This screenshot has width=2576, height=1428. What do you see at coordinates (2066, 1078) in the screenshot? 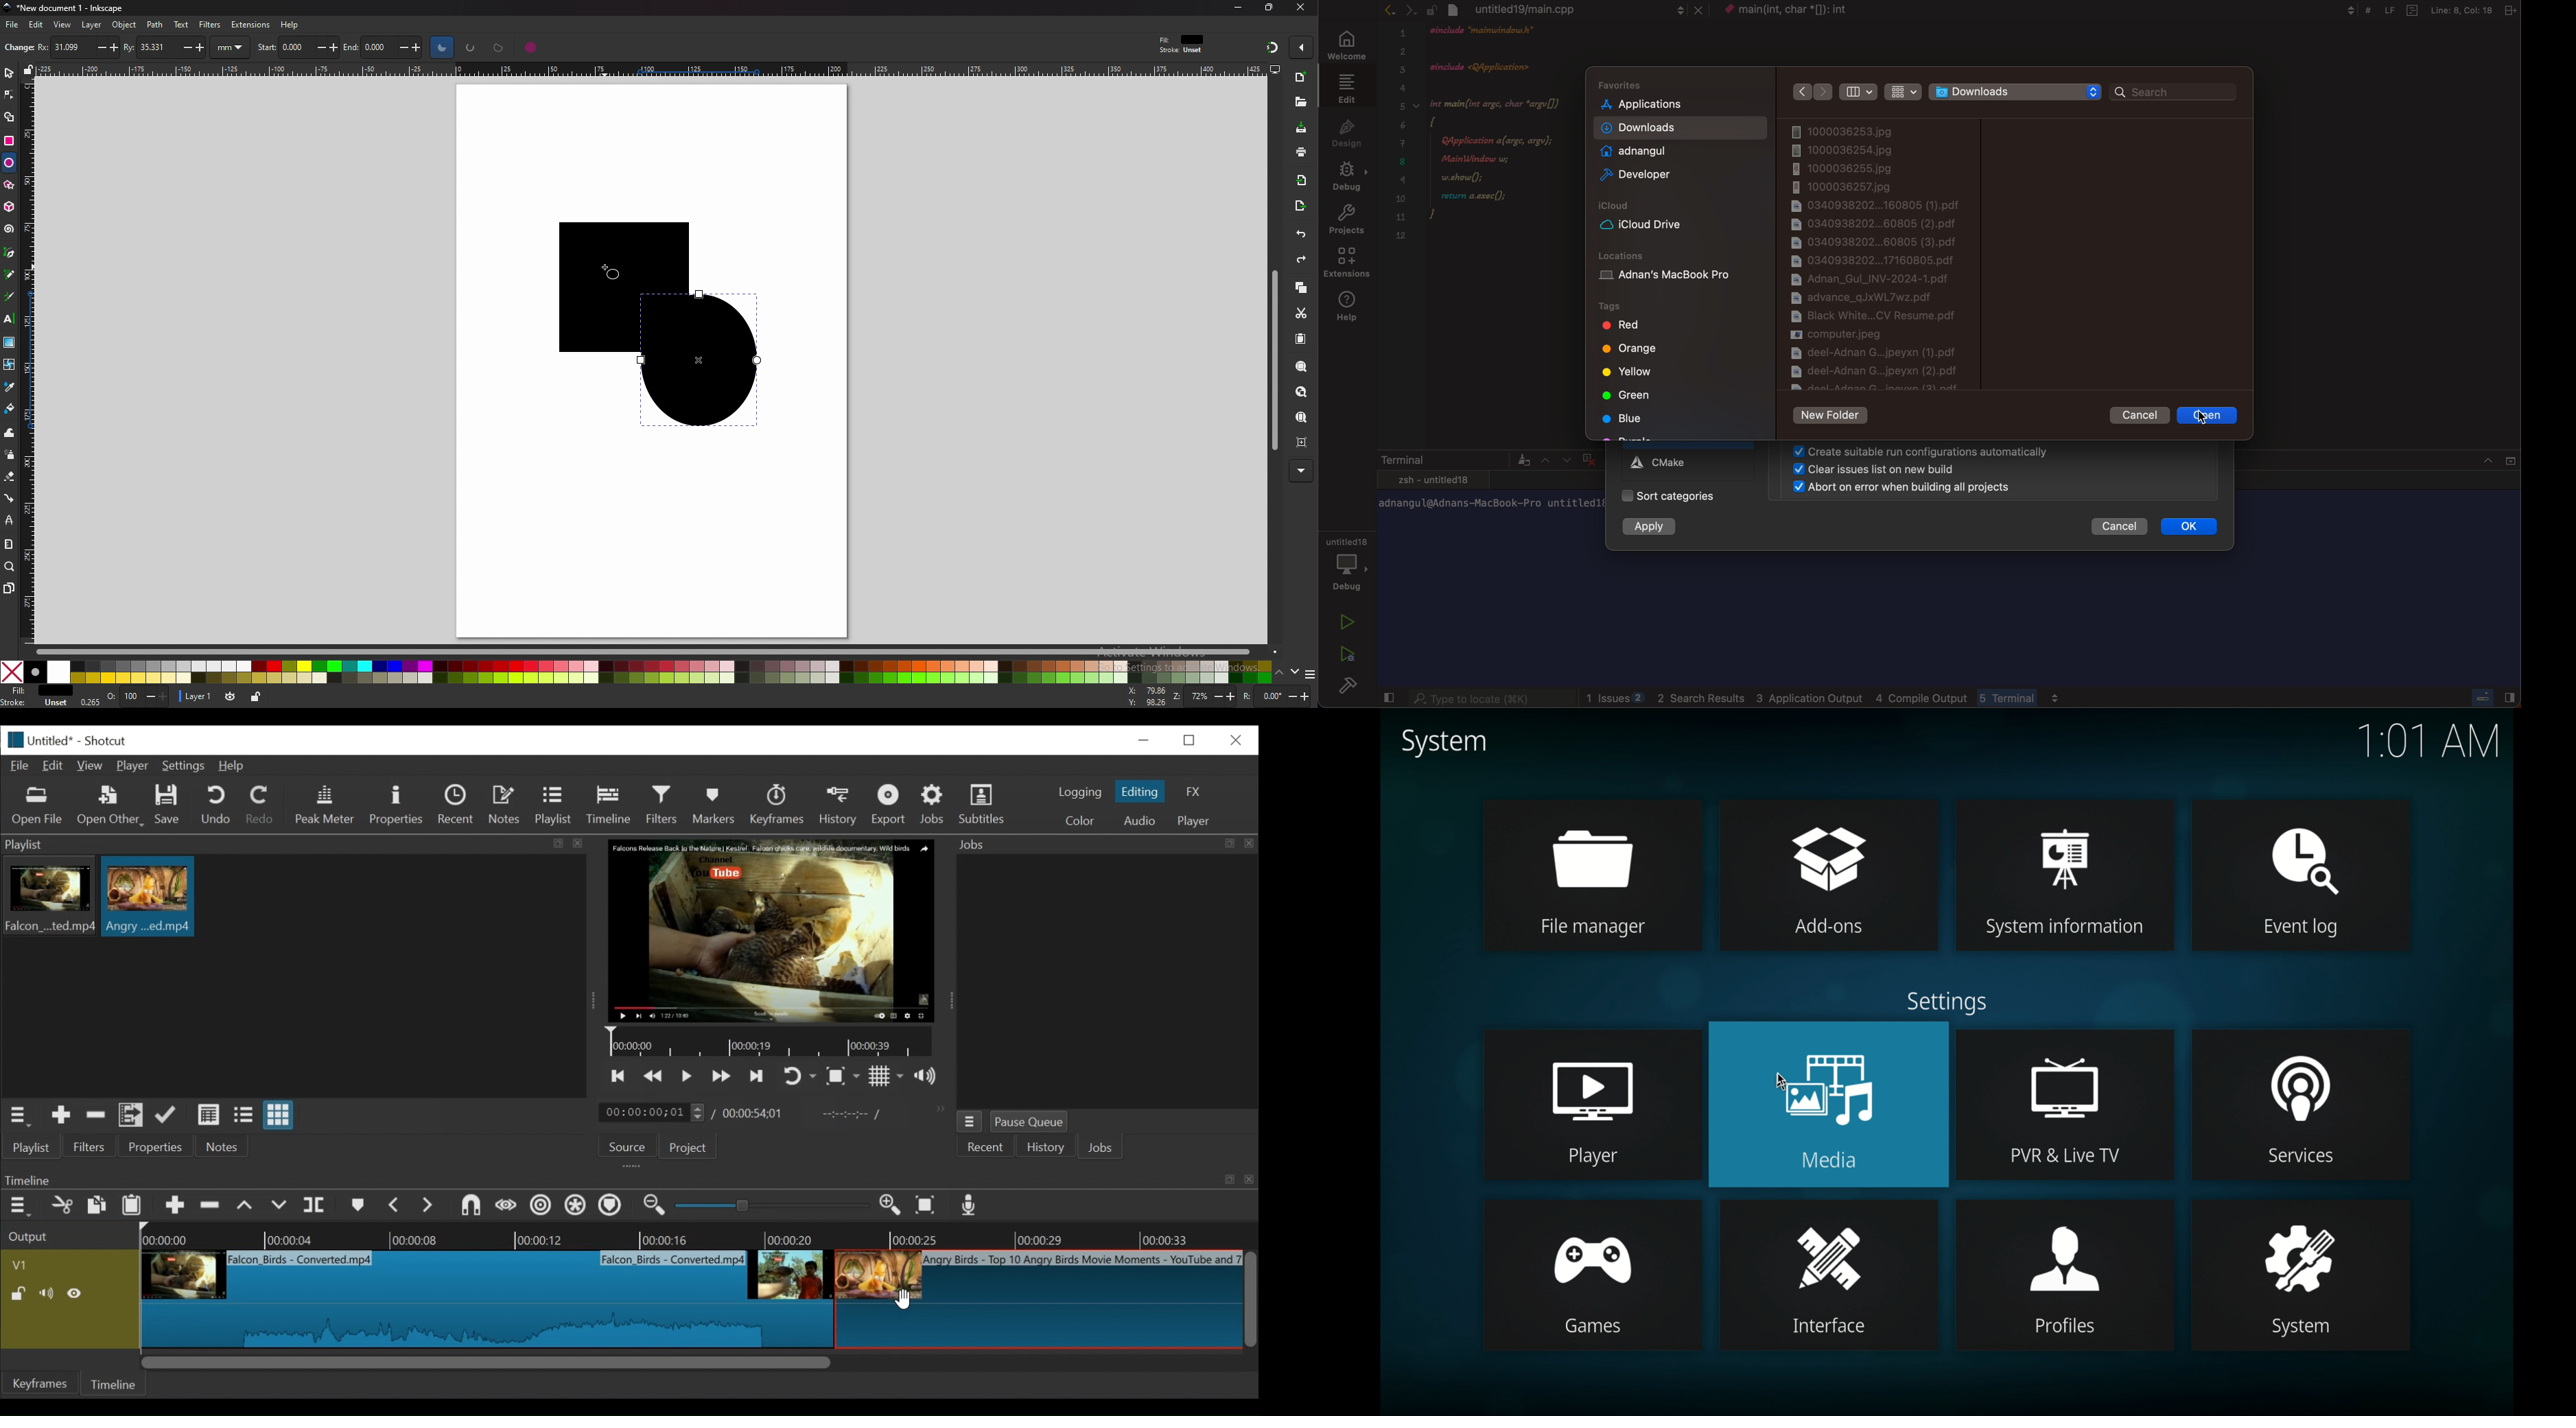
I see `pvr & live tv` at bounding box center [2066, 1078].